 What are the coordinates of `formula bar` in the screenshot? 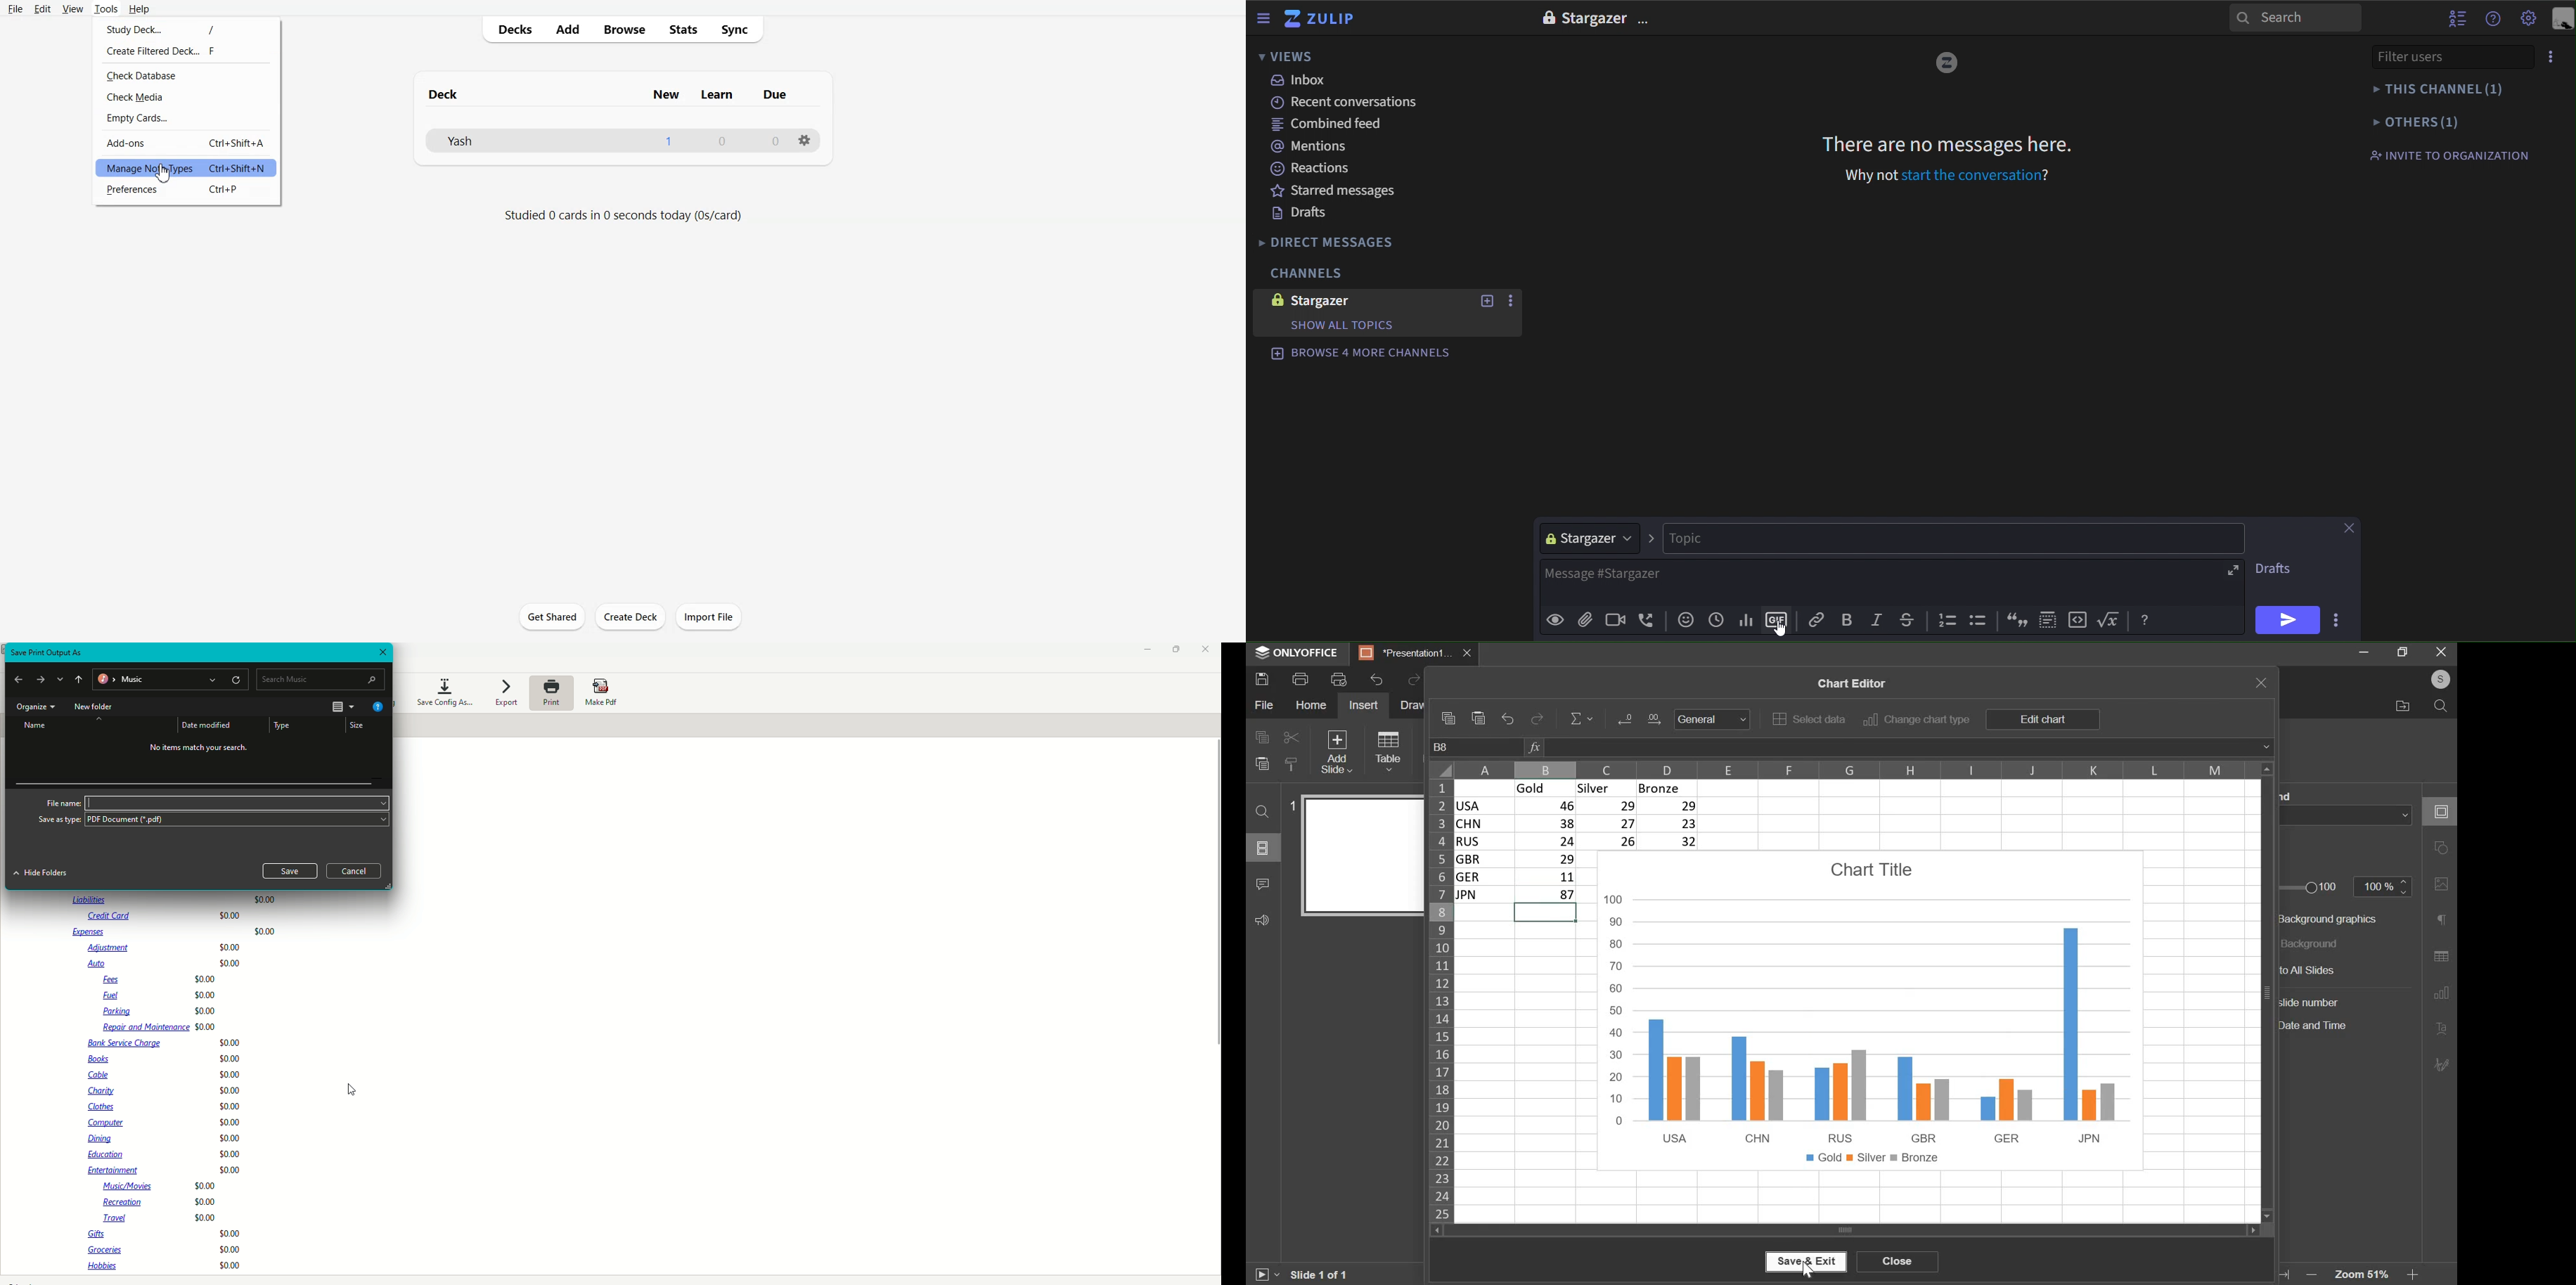 It's located at (1902, 747).